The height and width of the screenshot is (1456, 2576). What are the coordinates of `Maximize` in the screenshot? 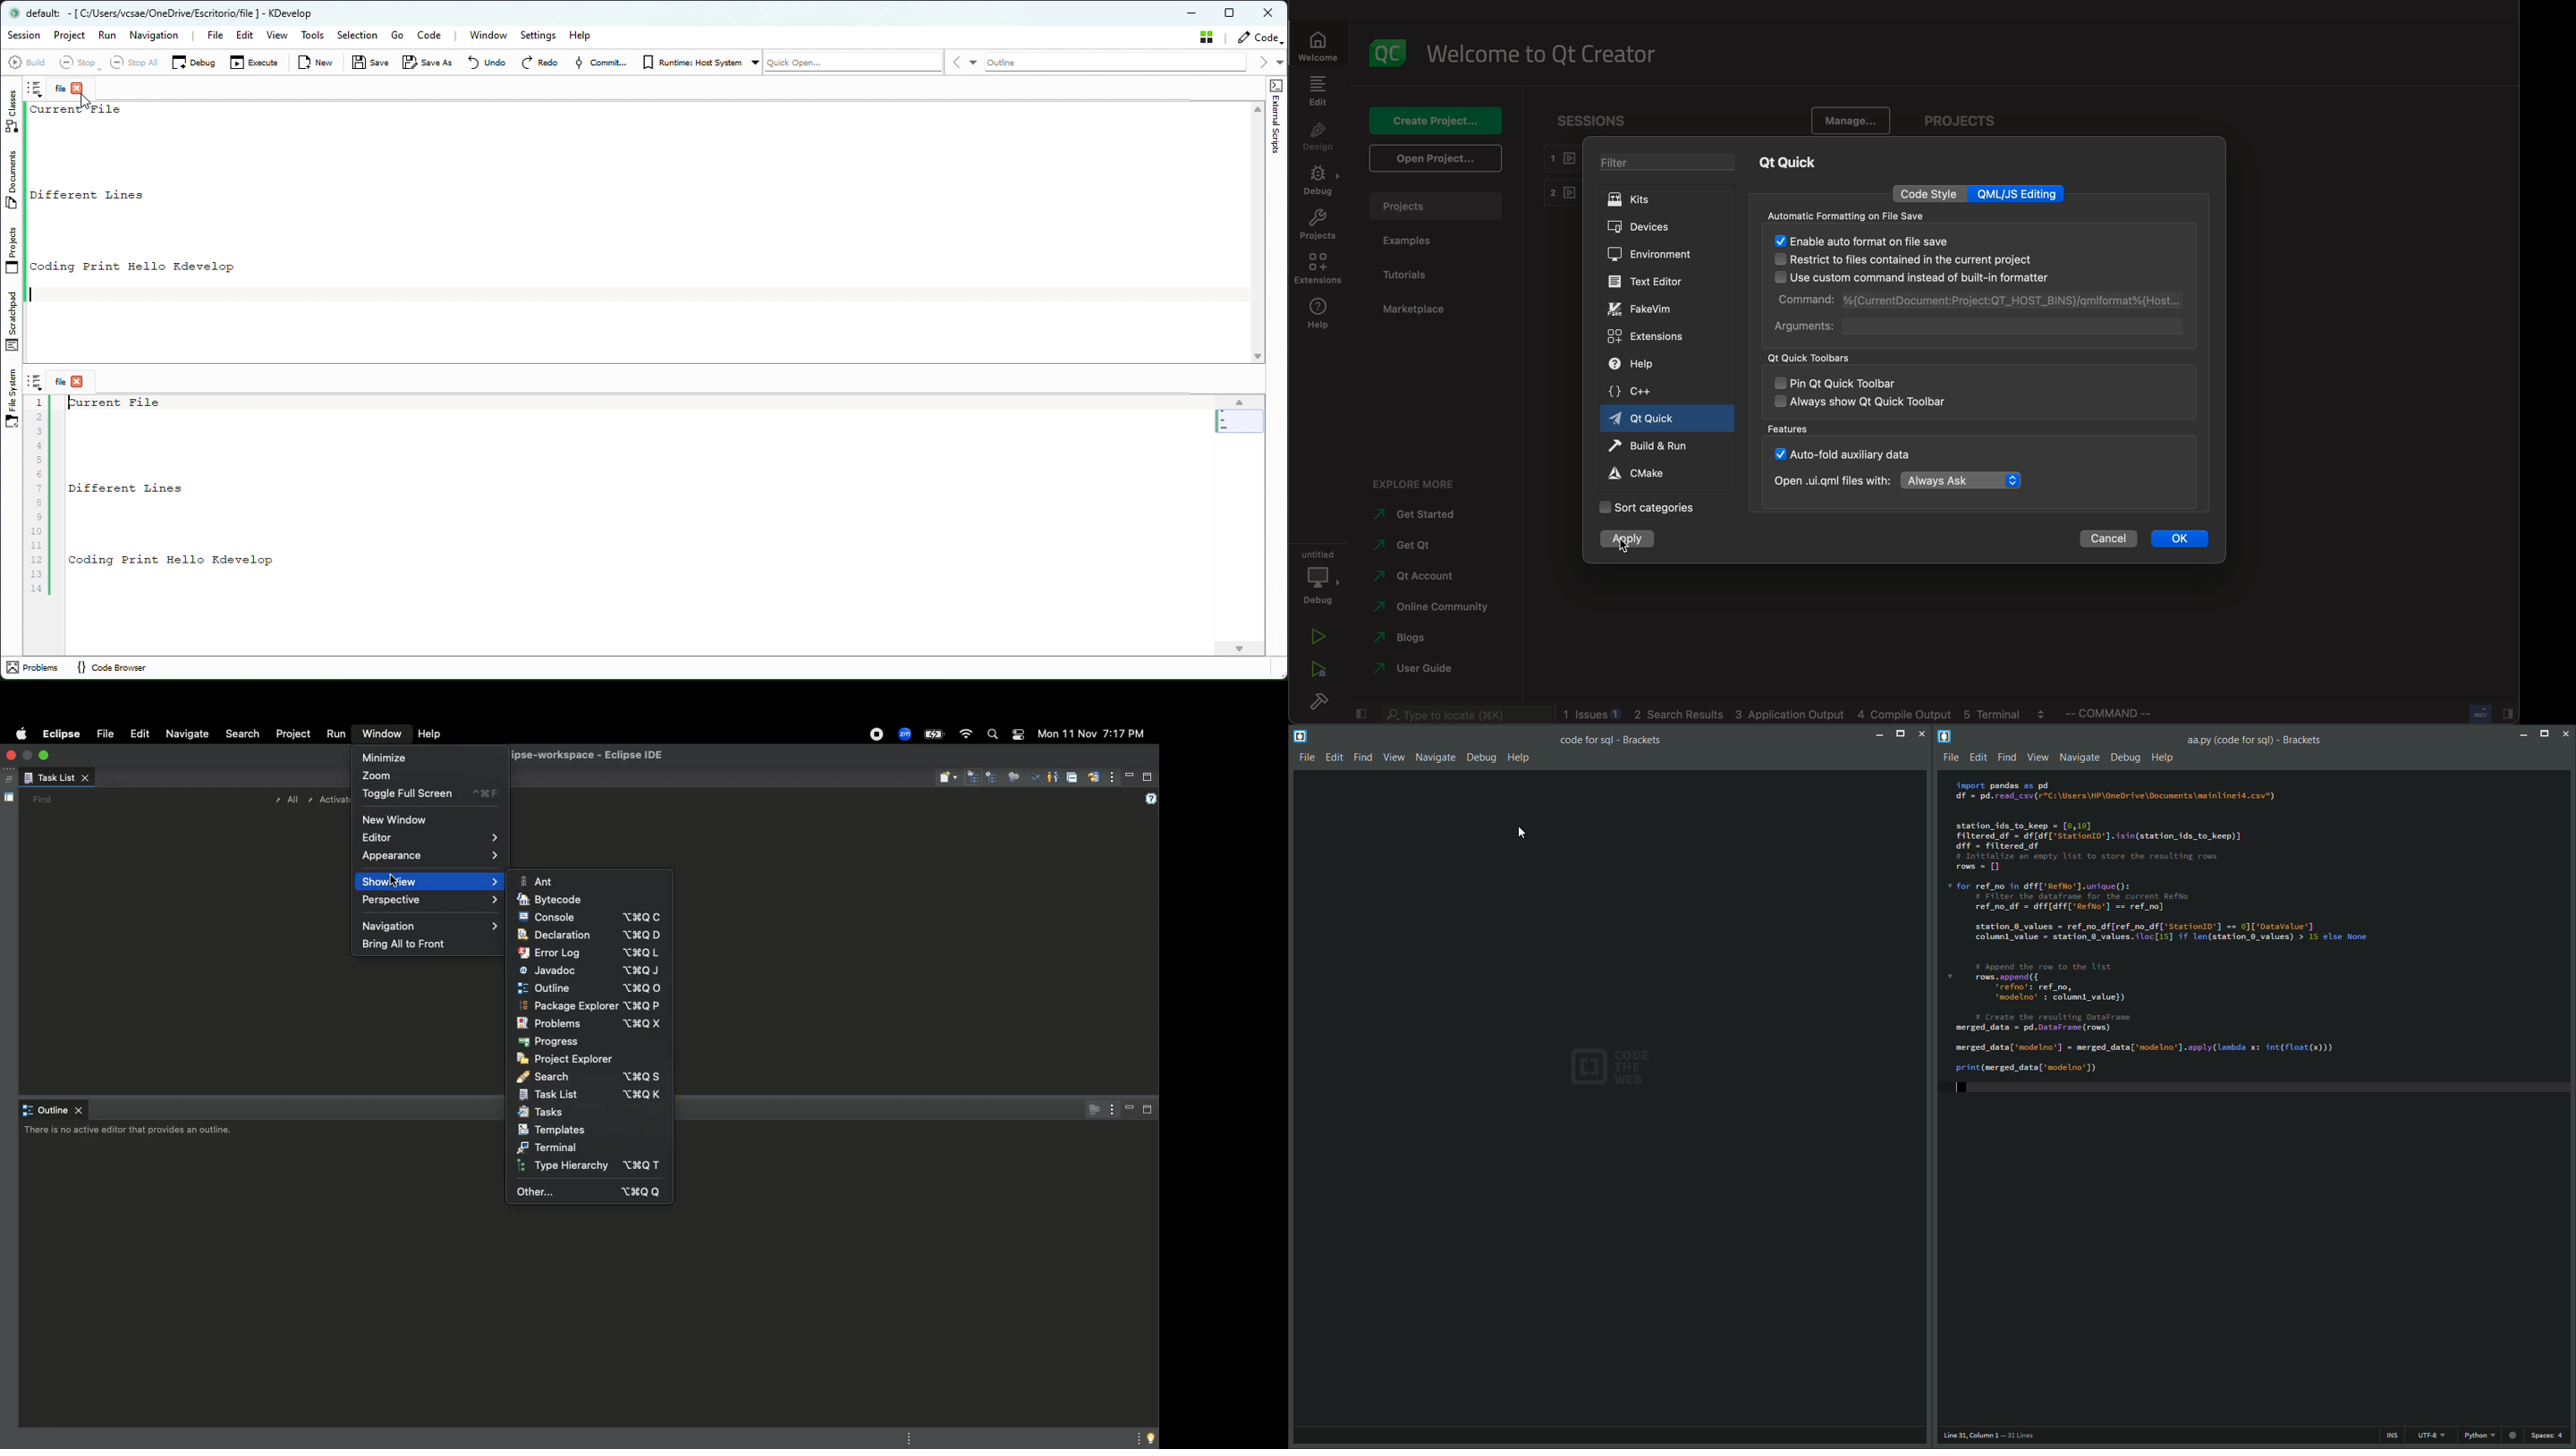 It's located at (1148, 777).